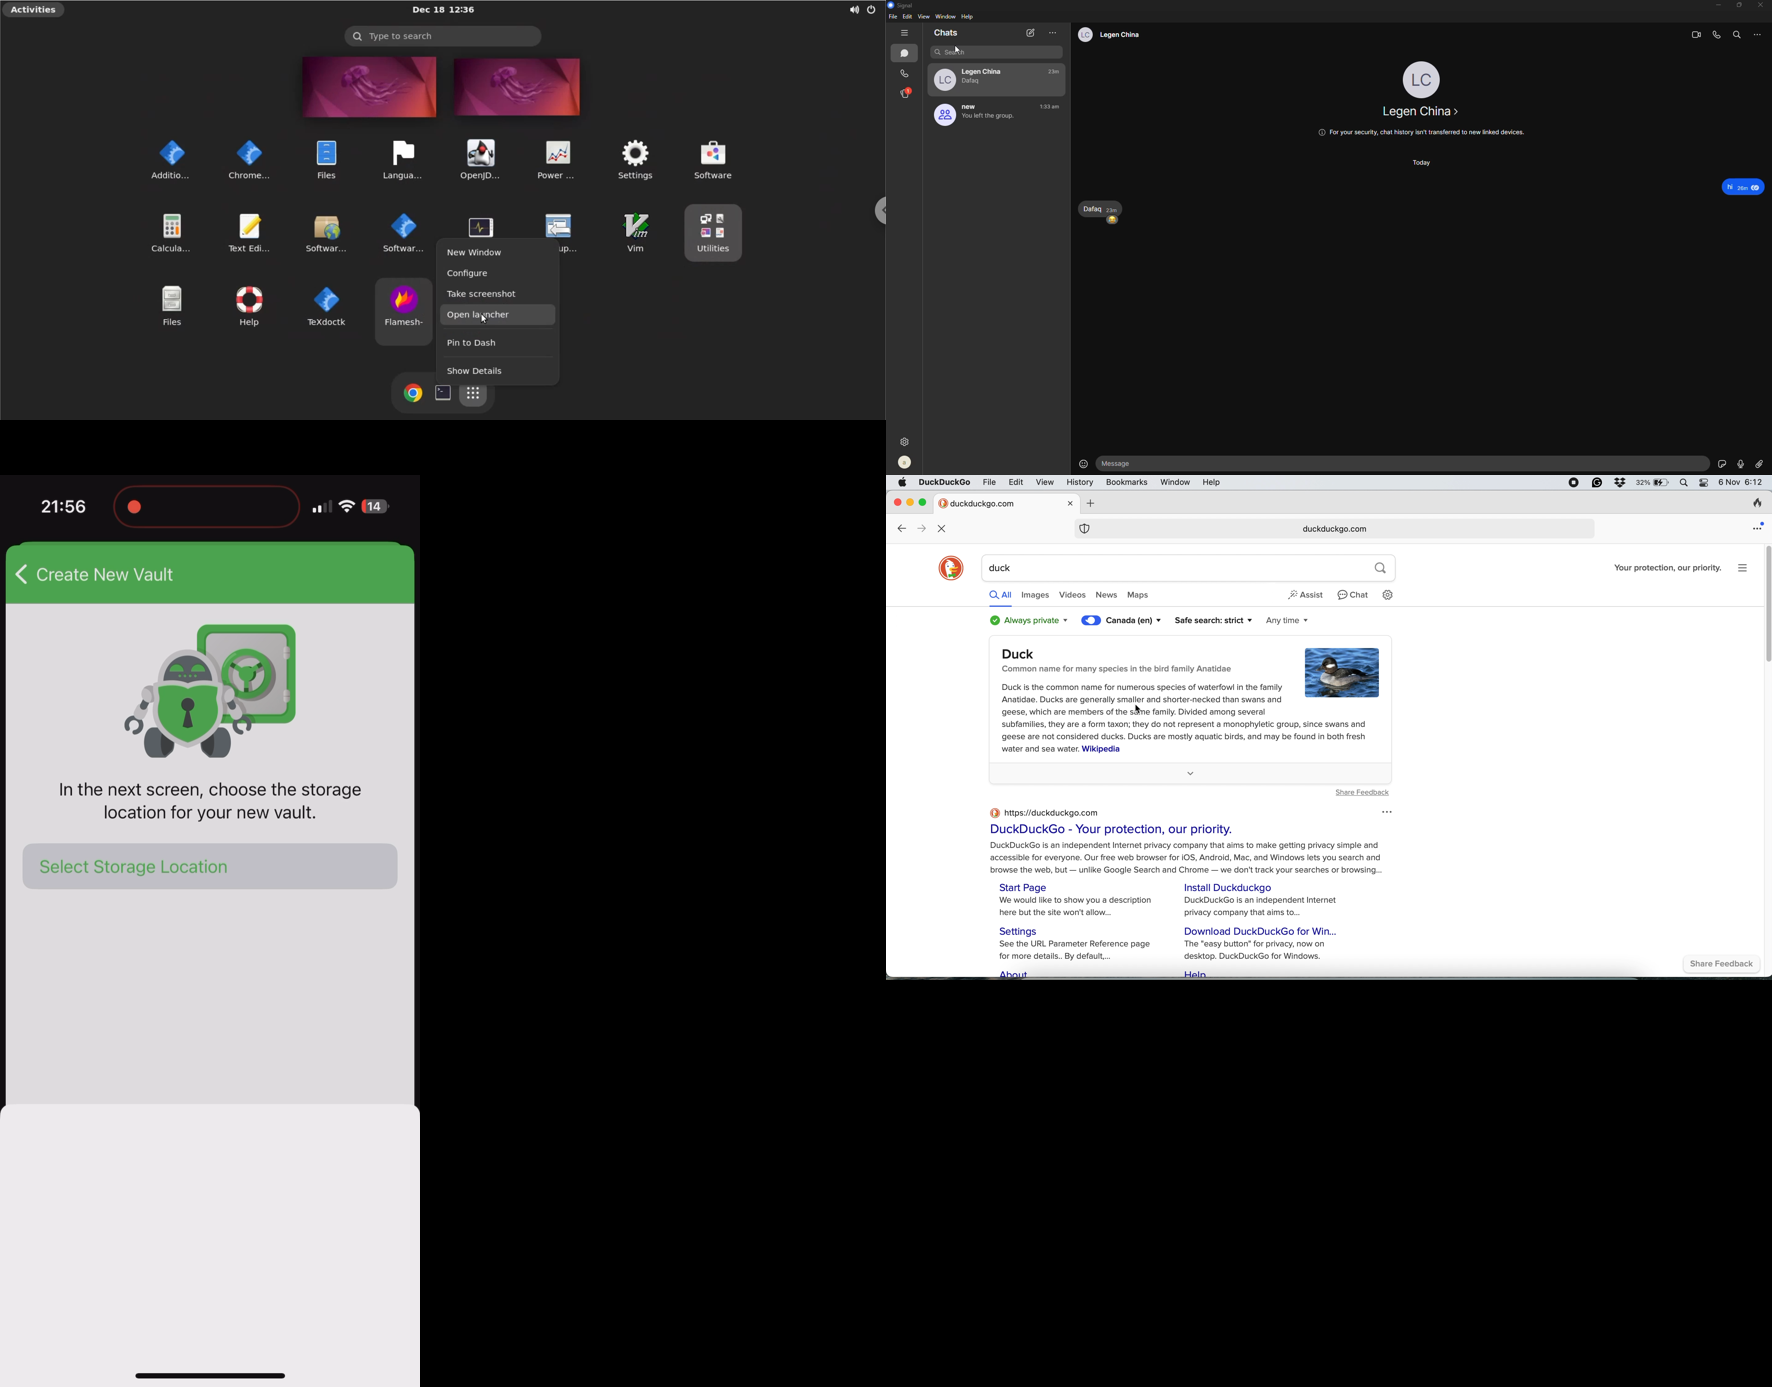 The height and width of the screenshot is (1400, 1792). I want to click on hide tabs, so click(904, 33).